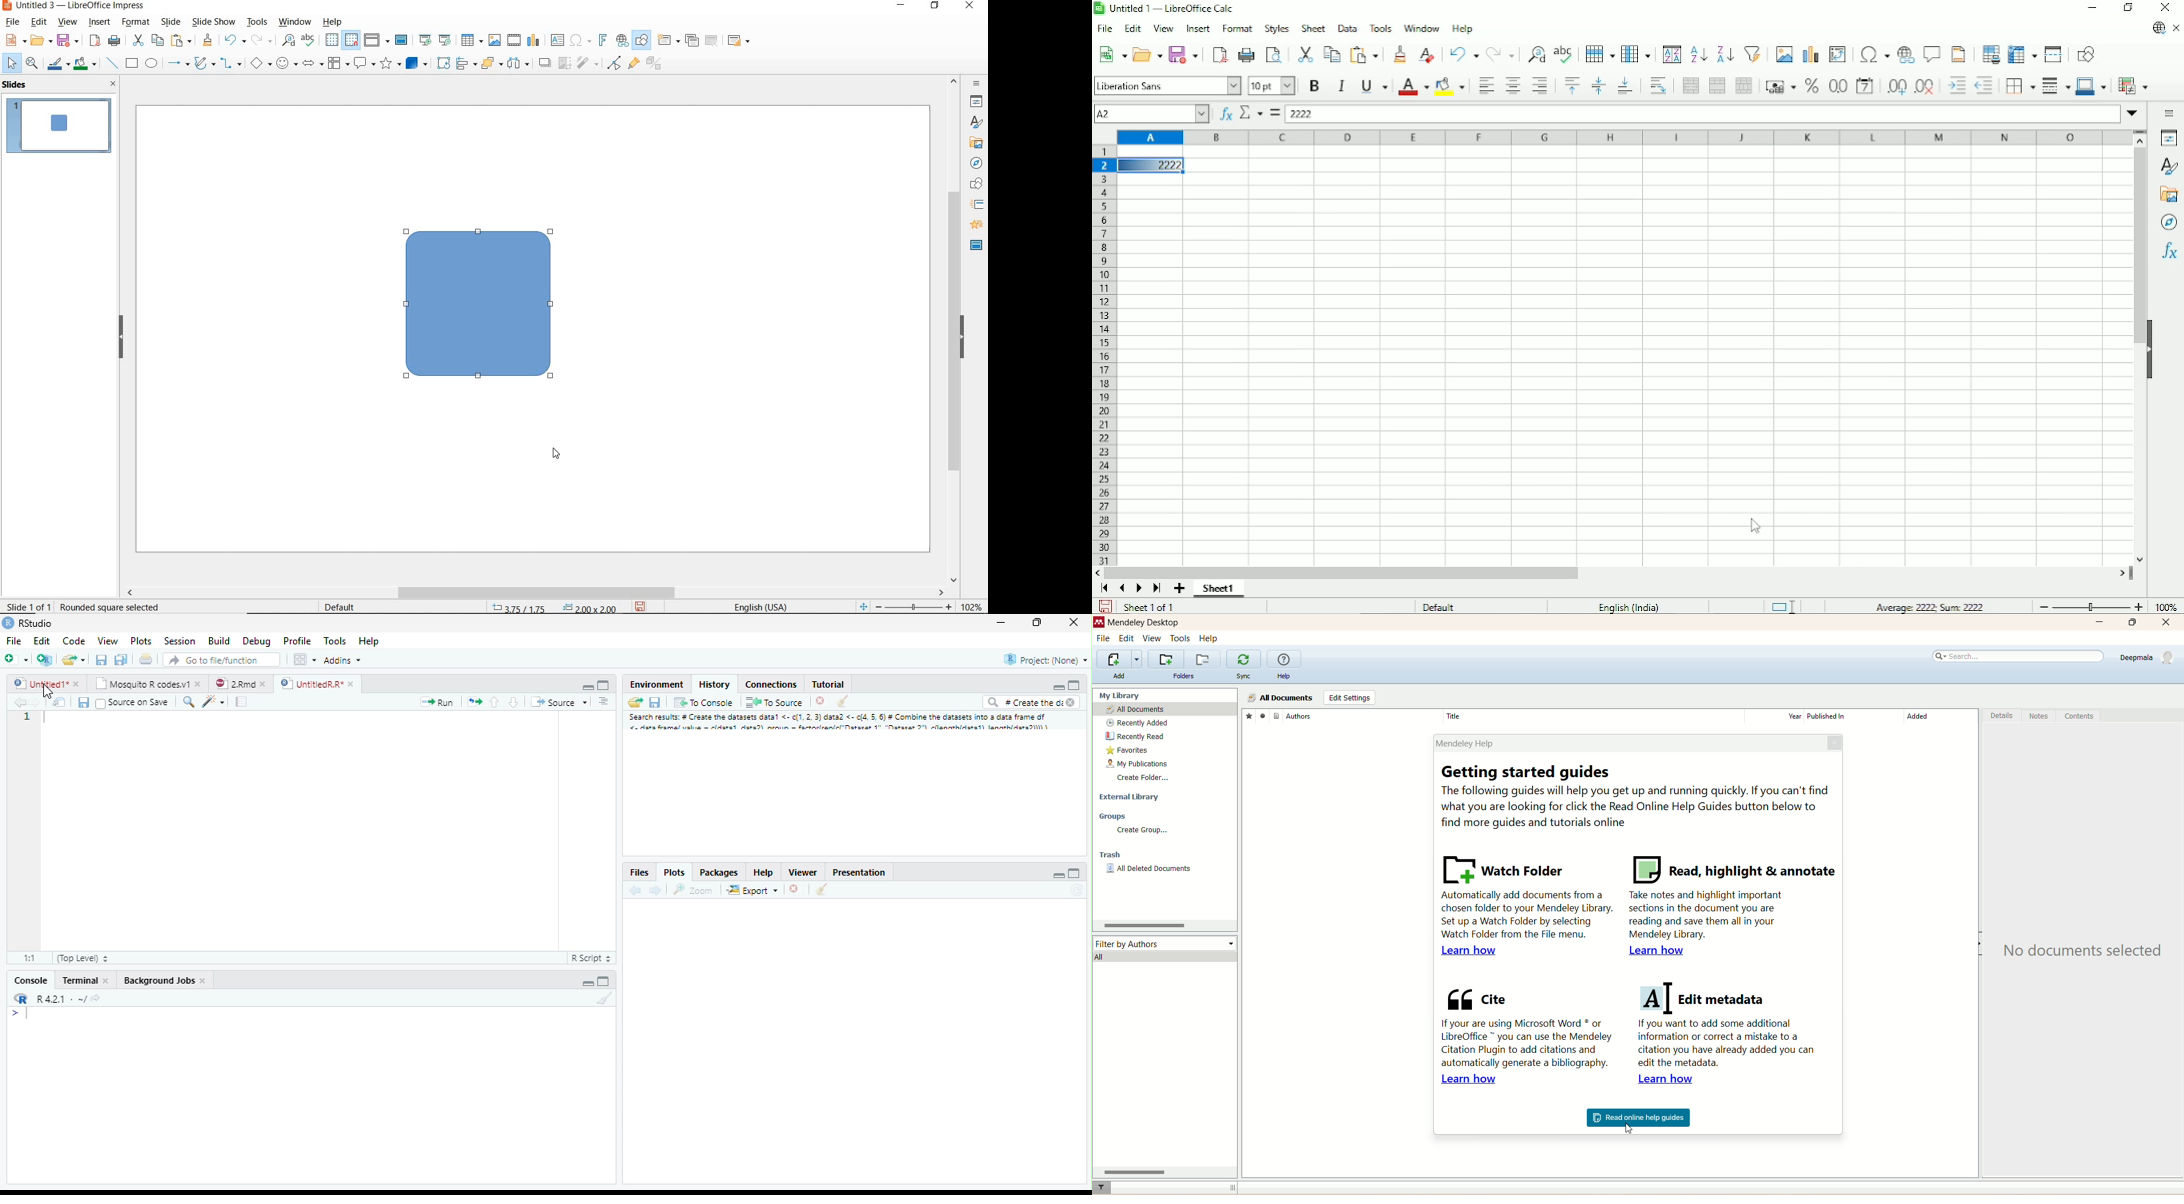  What do you see at coordinates (1671, 1080) in the screenshot?
I see `Learn how` at bounding box center [1671, 1080].